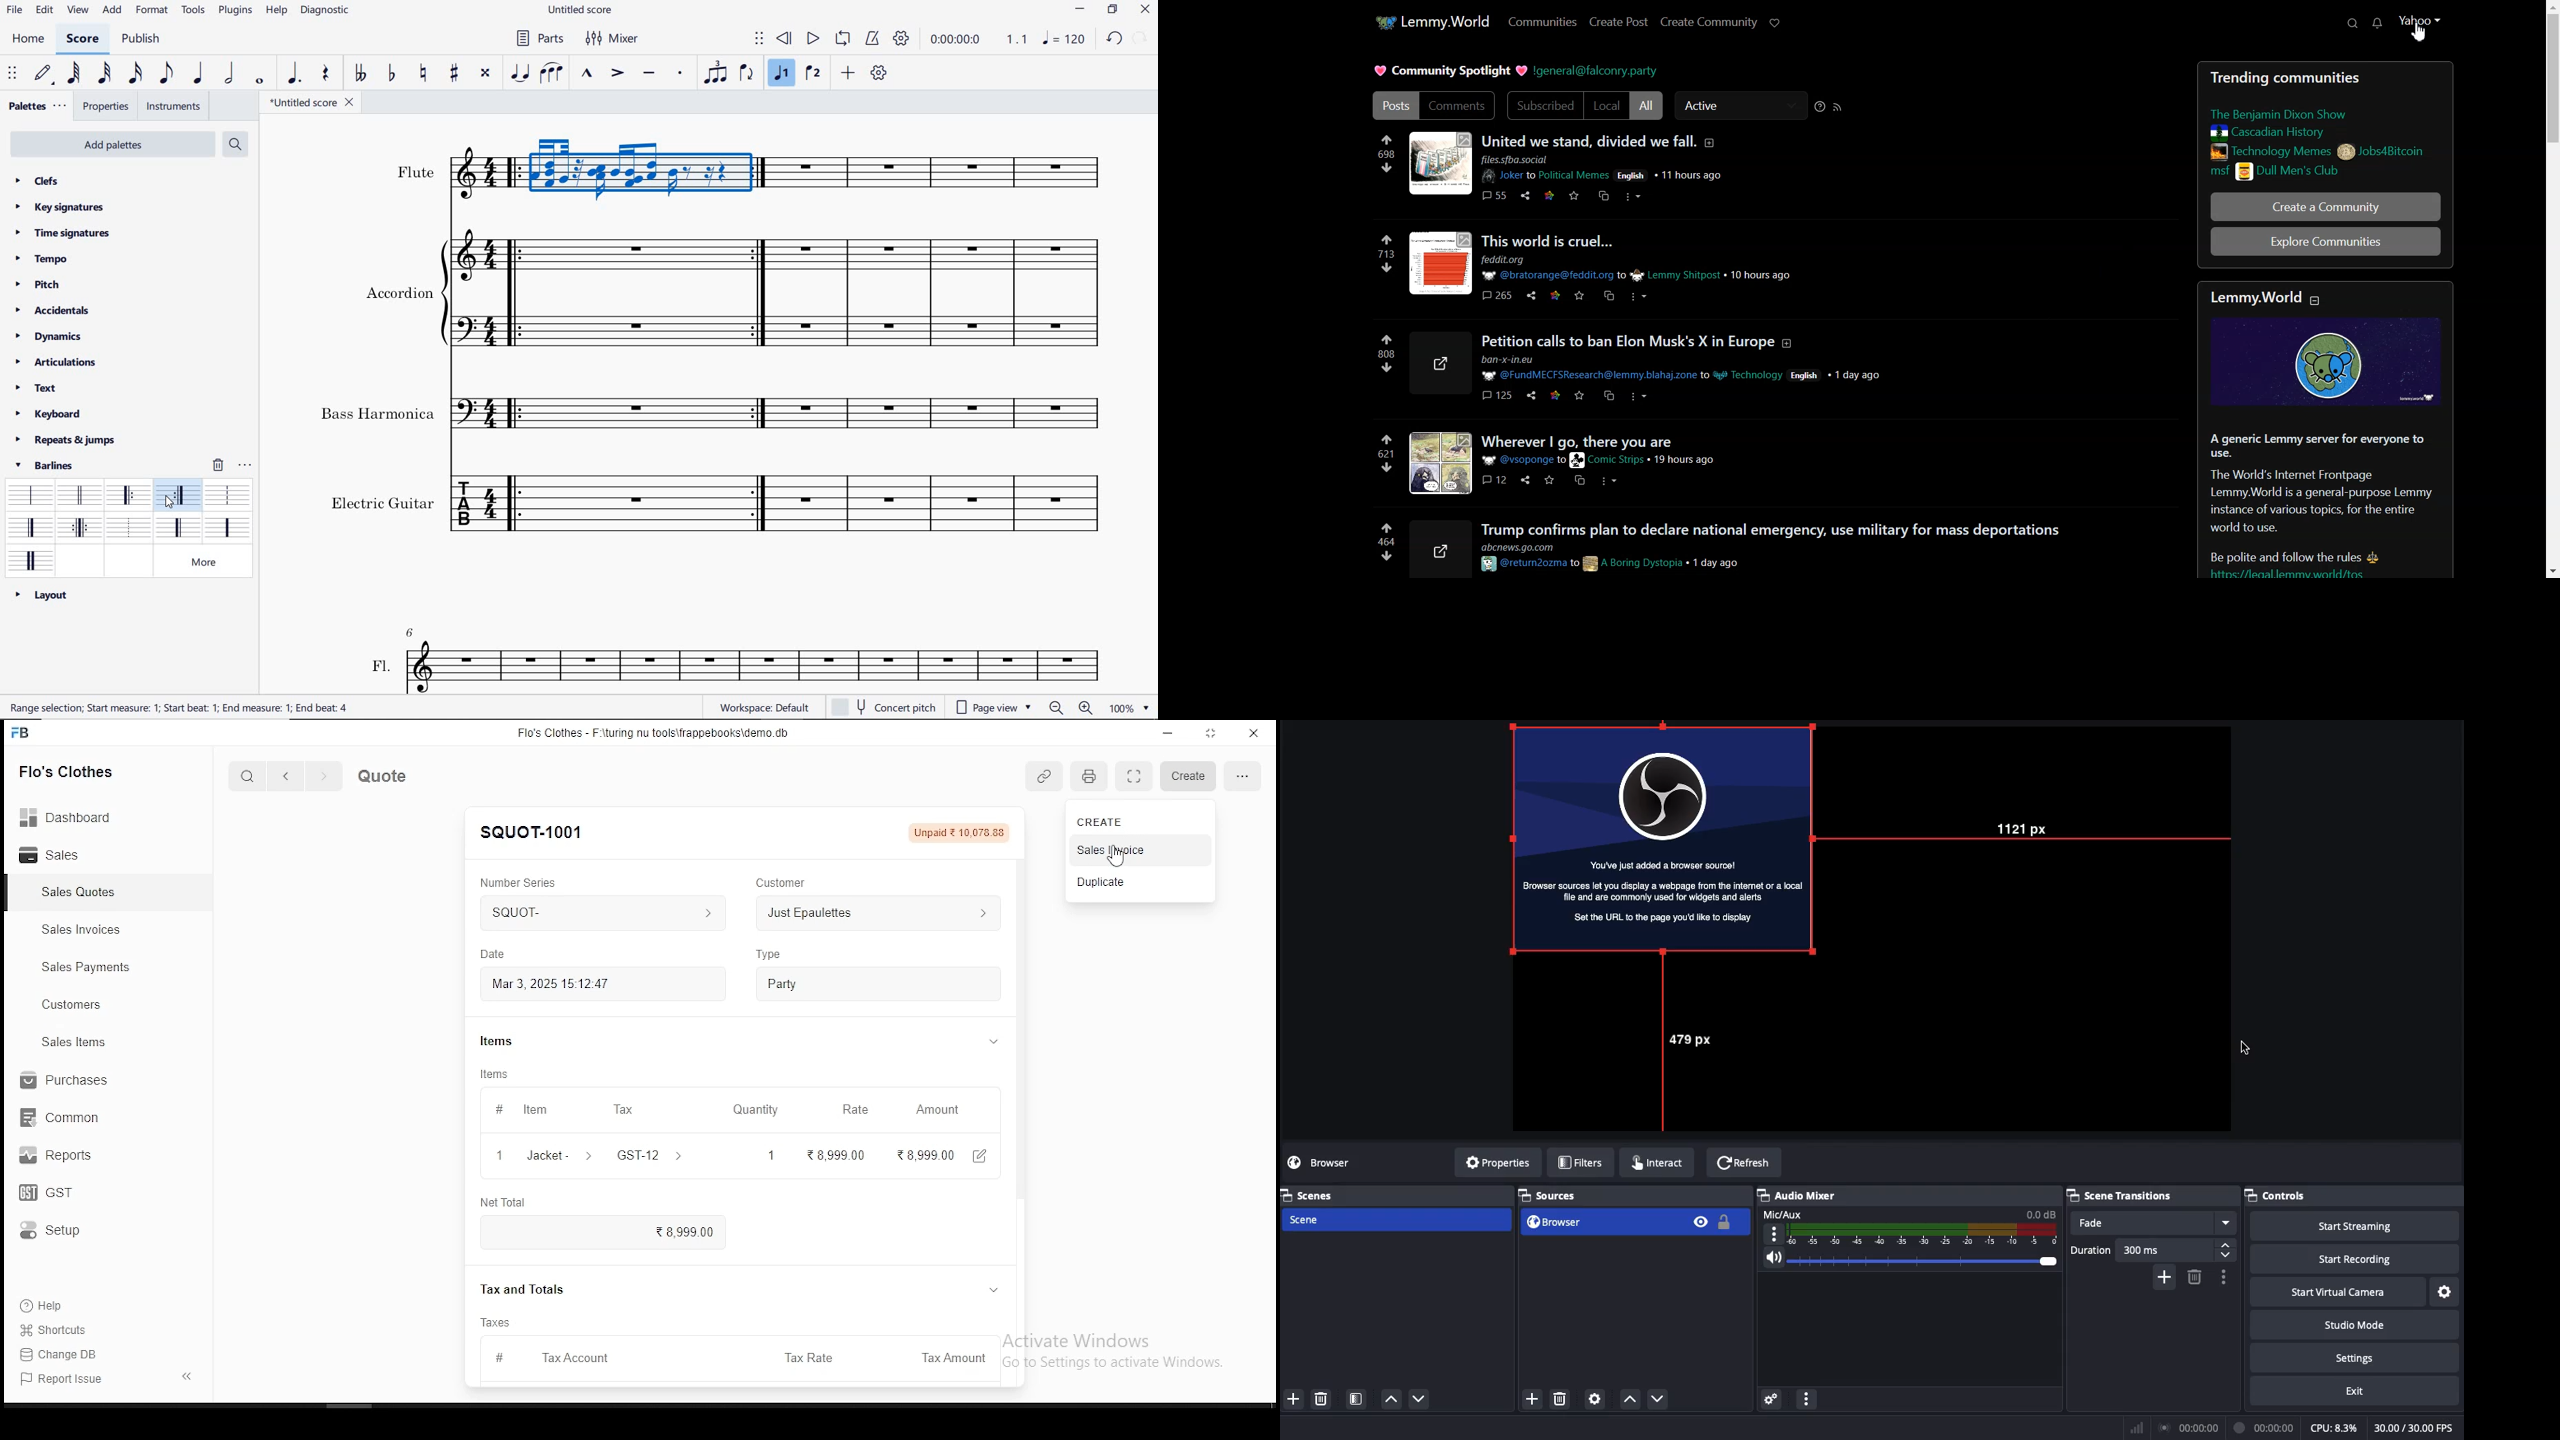 The height and width of the screenshot is (1456, 2576). Describe the element at coordinates (1188, 776) in the screenshot. I see `create` at that location.